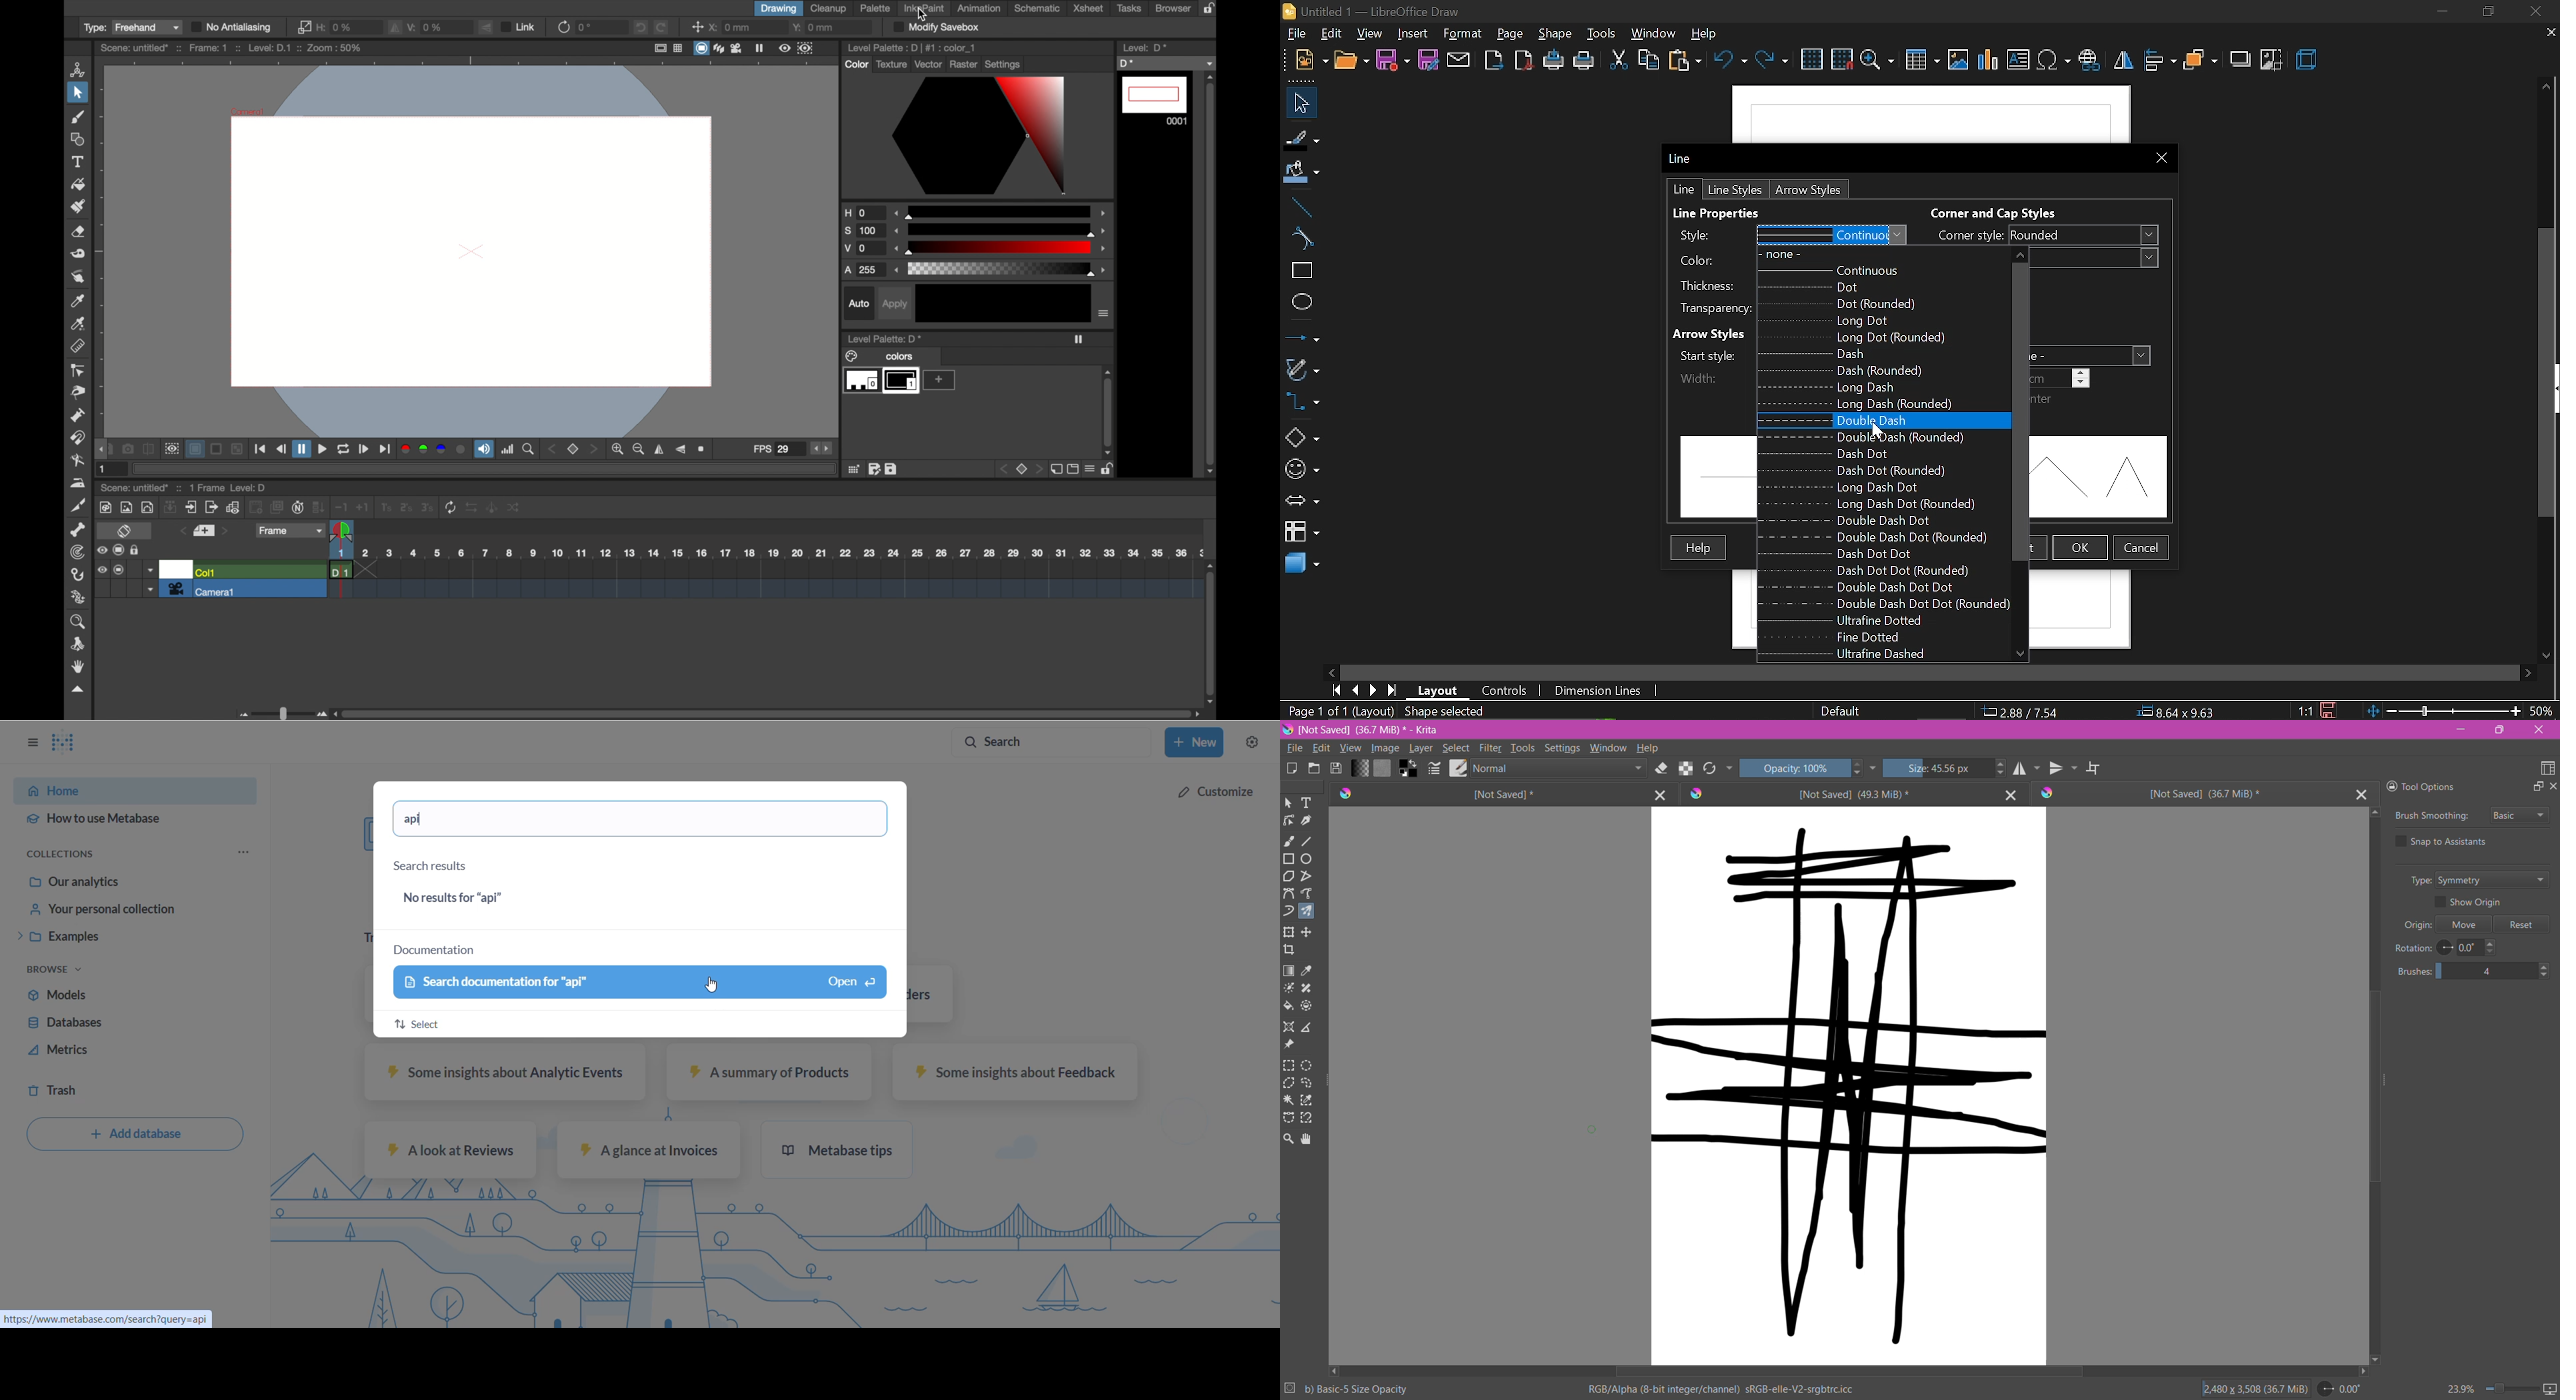 The image size is (2576, 1400). What do you see at coordinates (1001, 249) in the screenshot?
I see `scale` at bounding box center [1001, 249].